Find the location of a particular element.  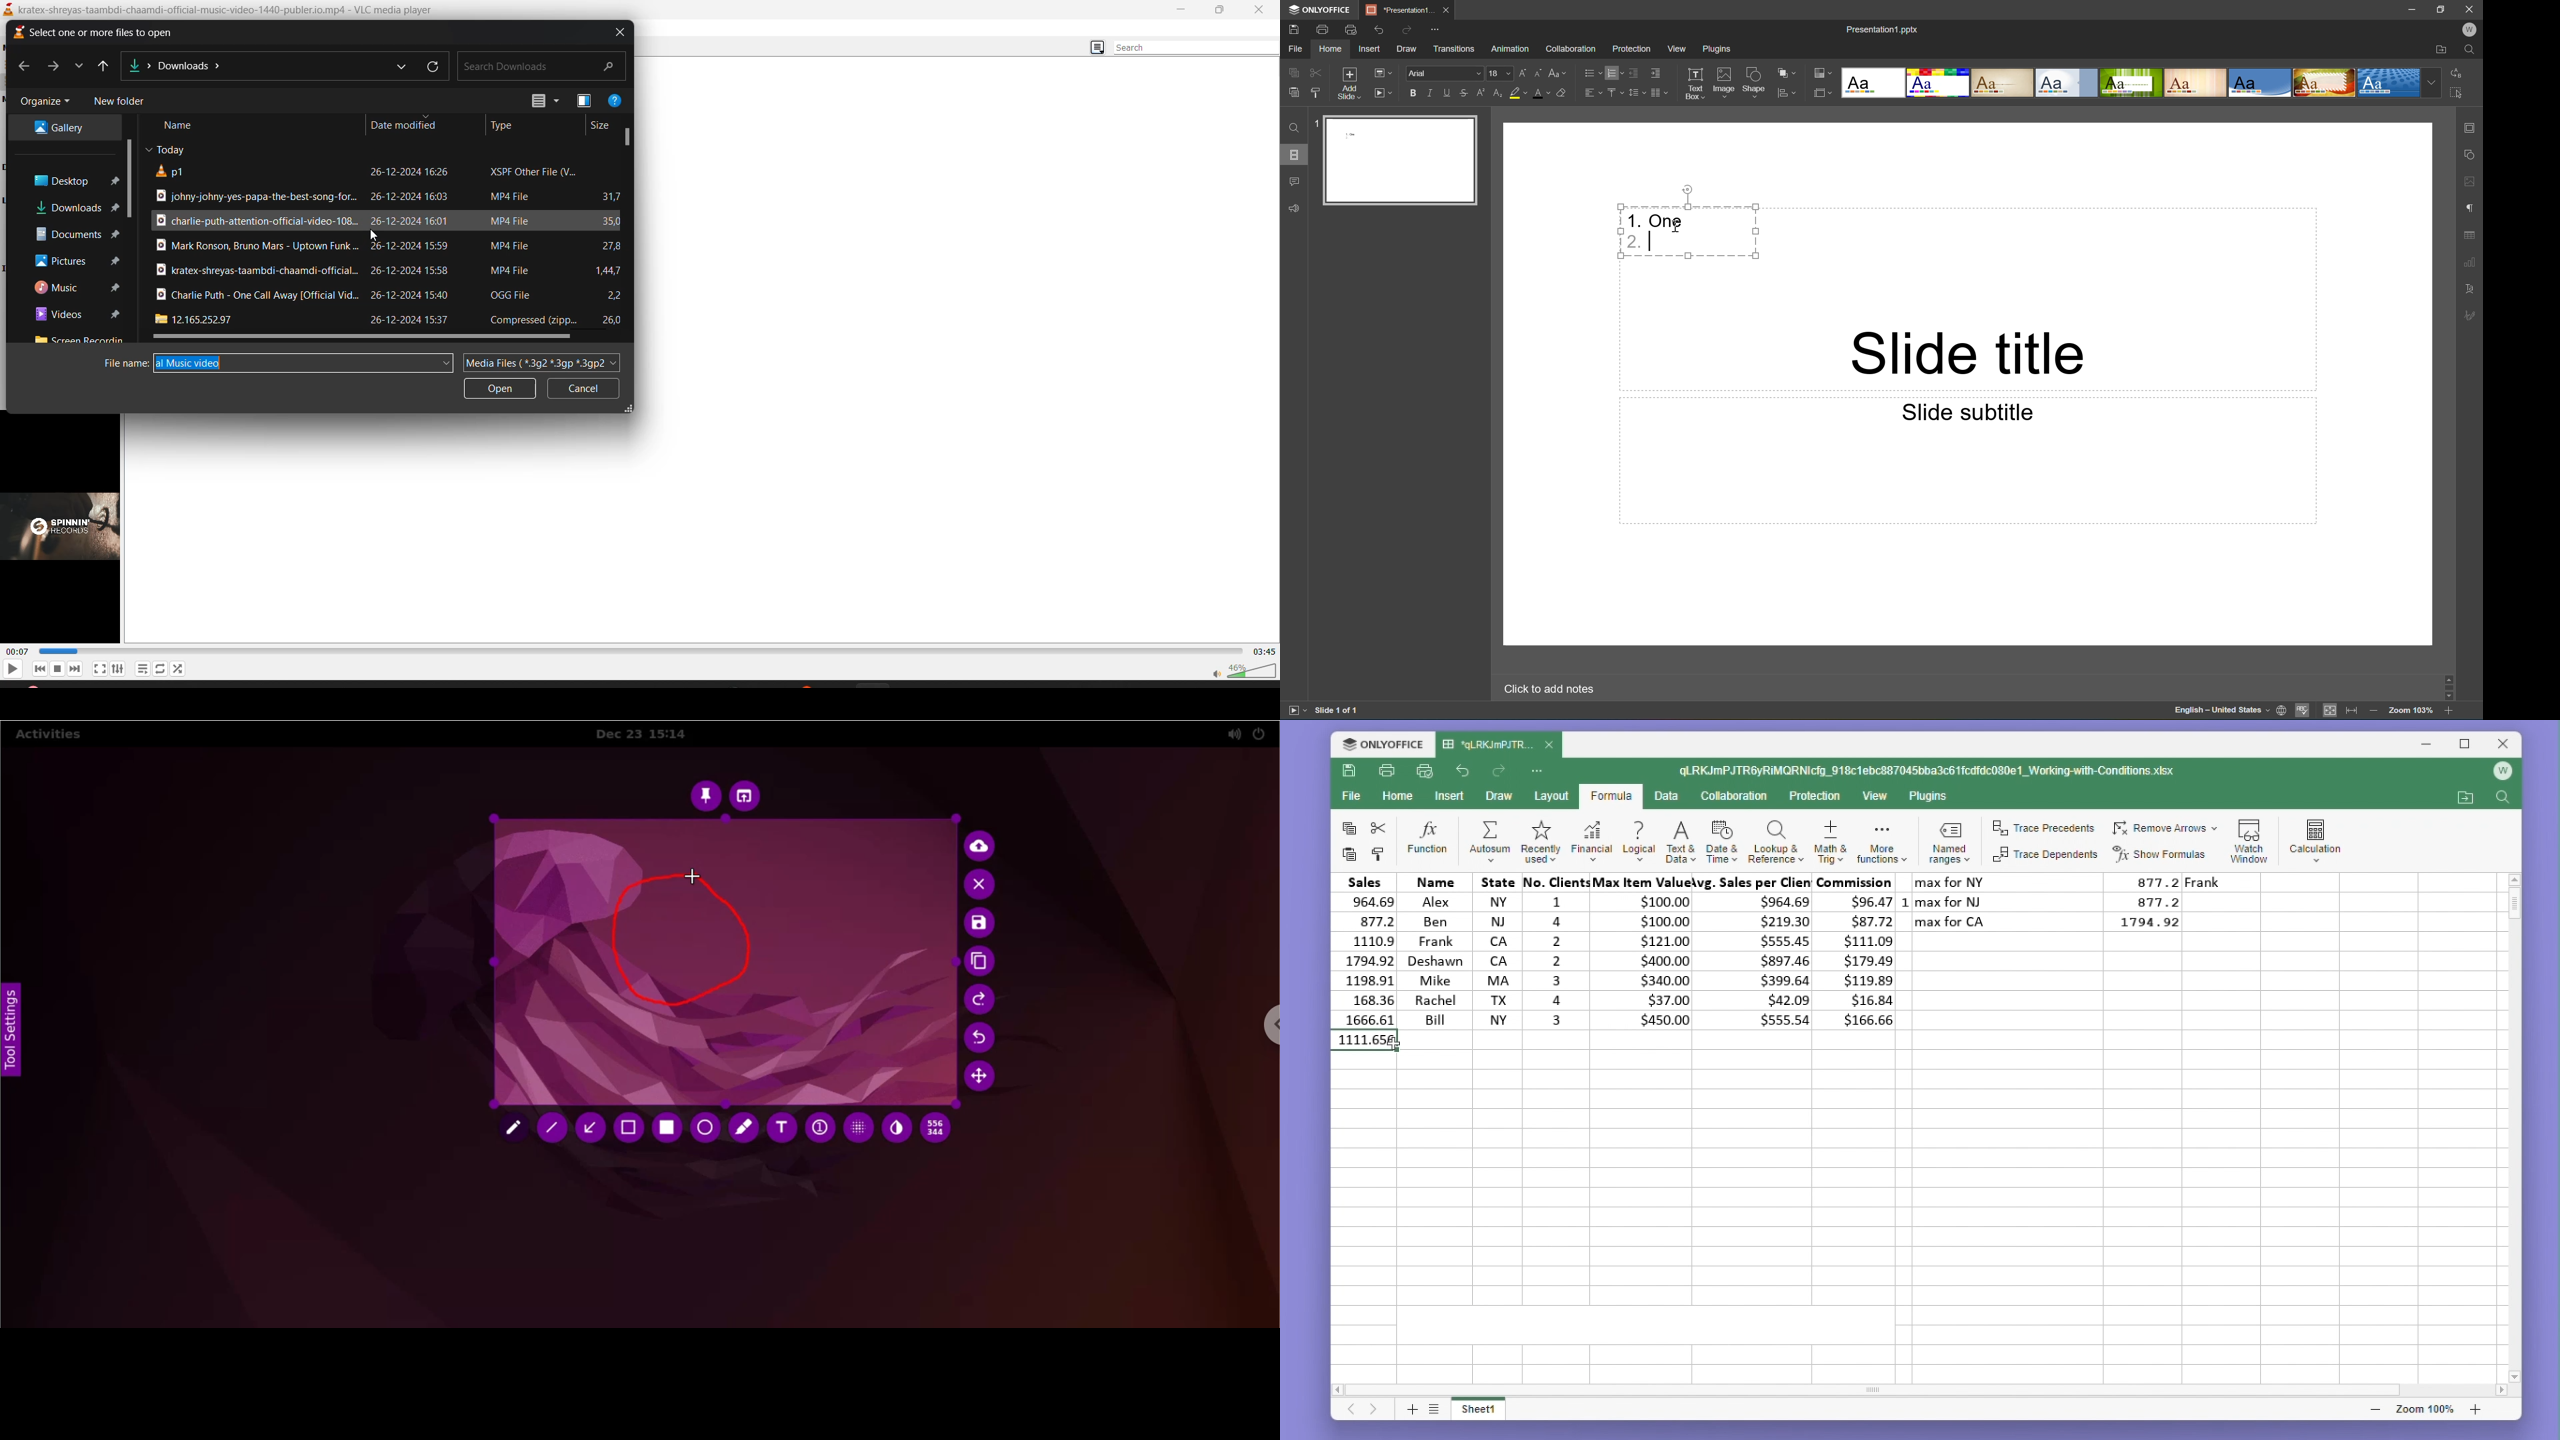

Minimize is located at coordinates (2412, 9).